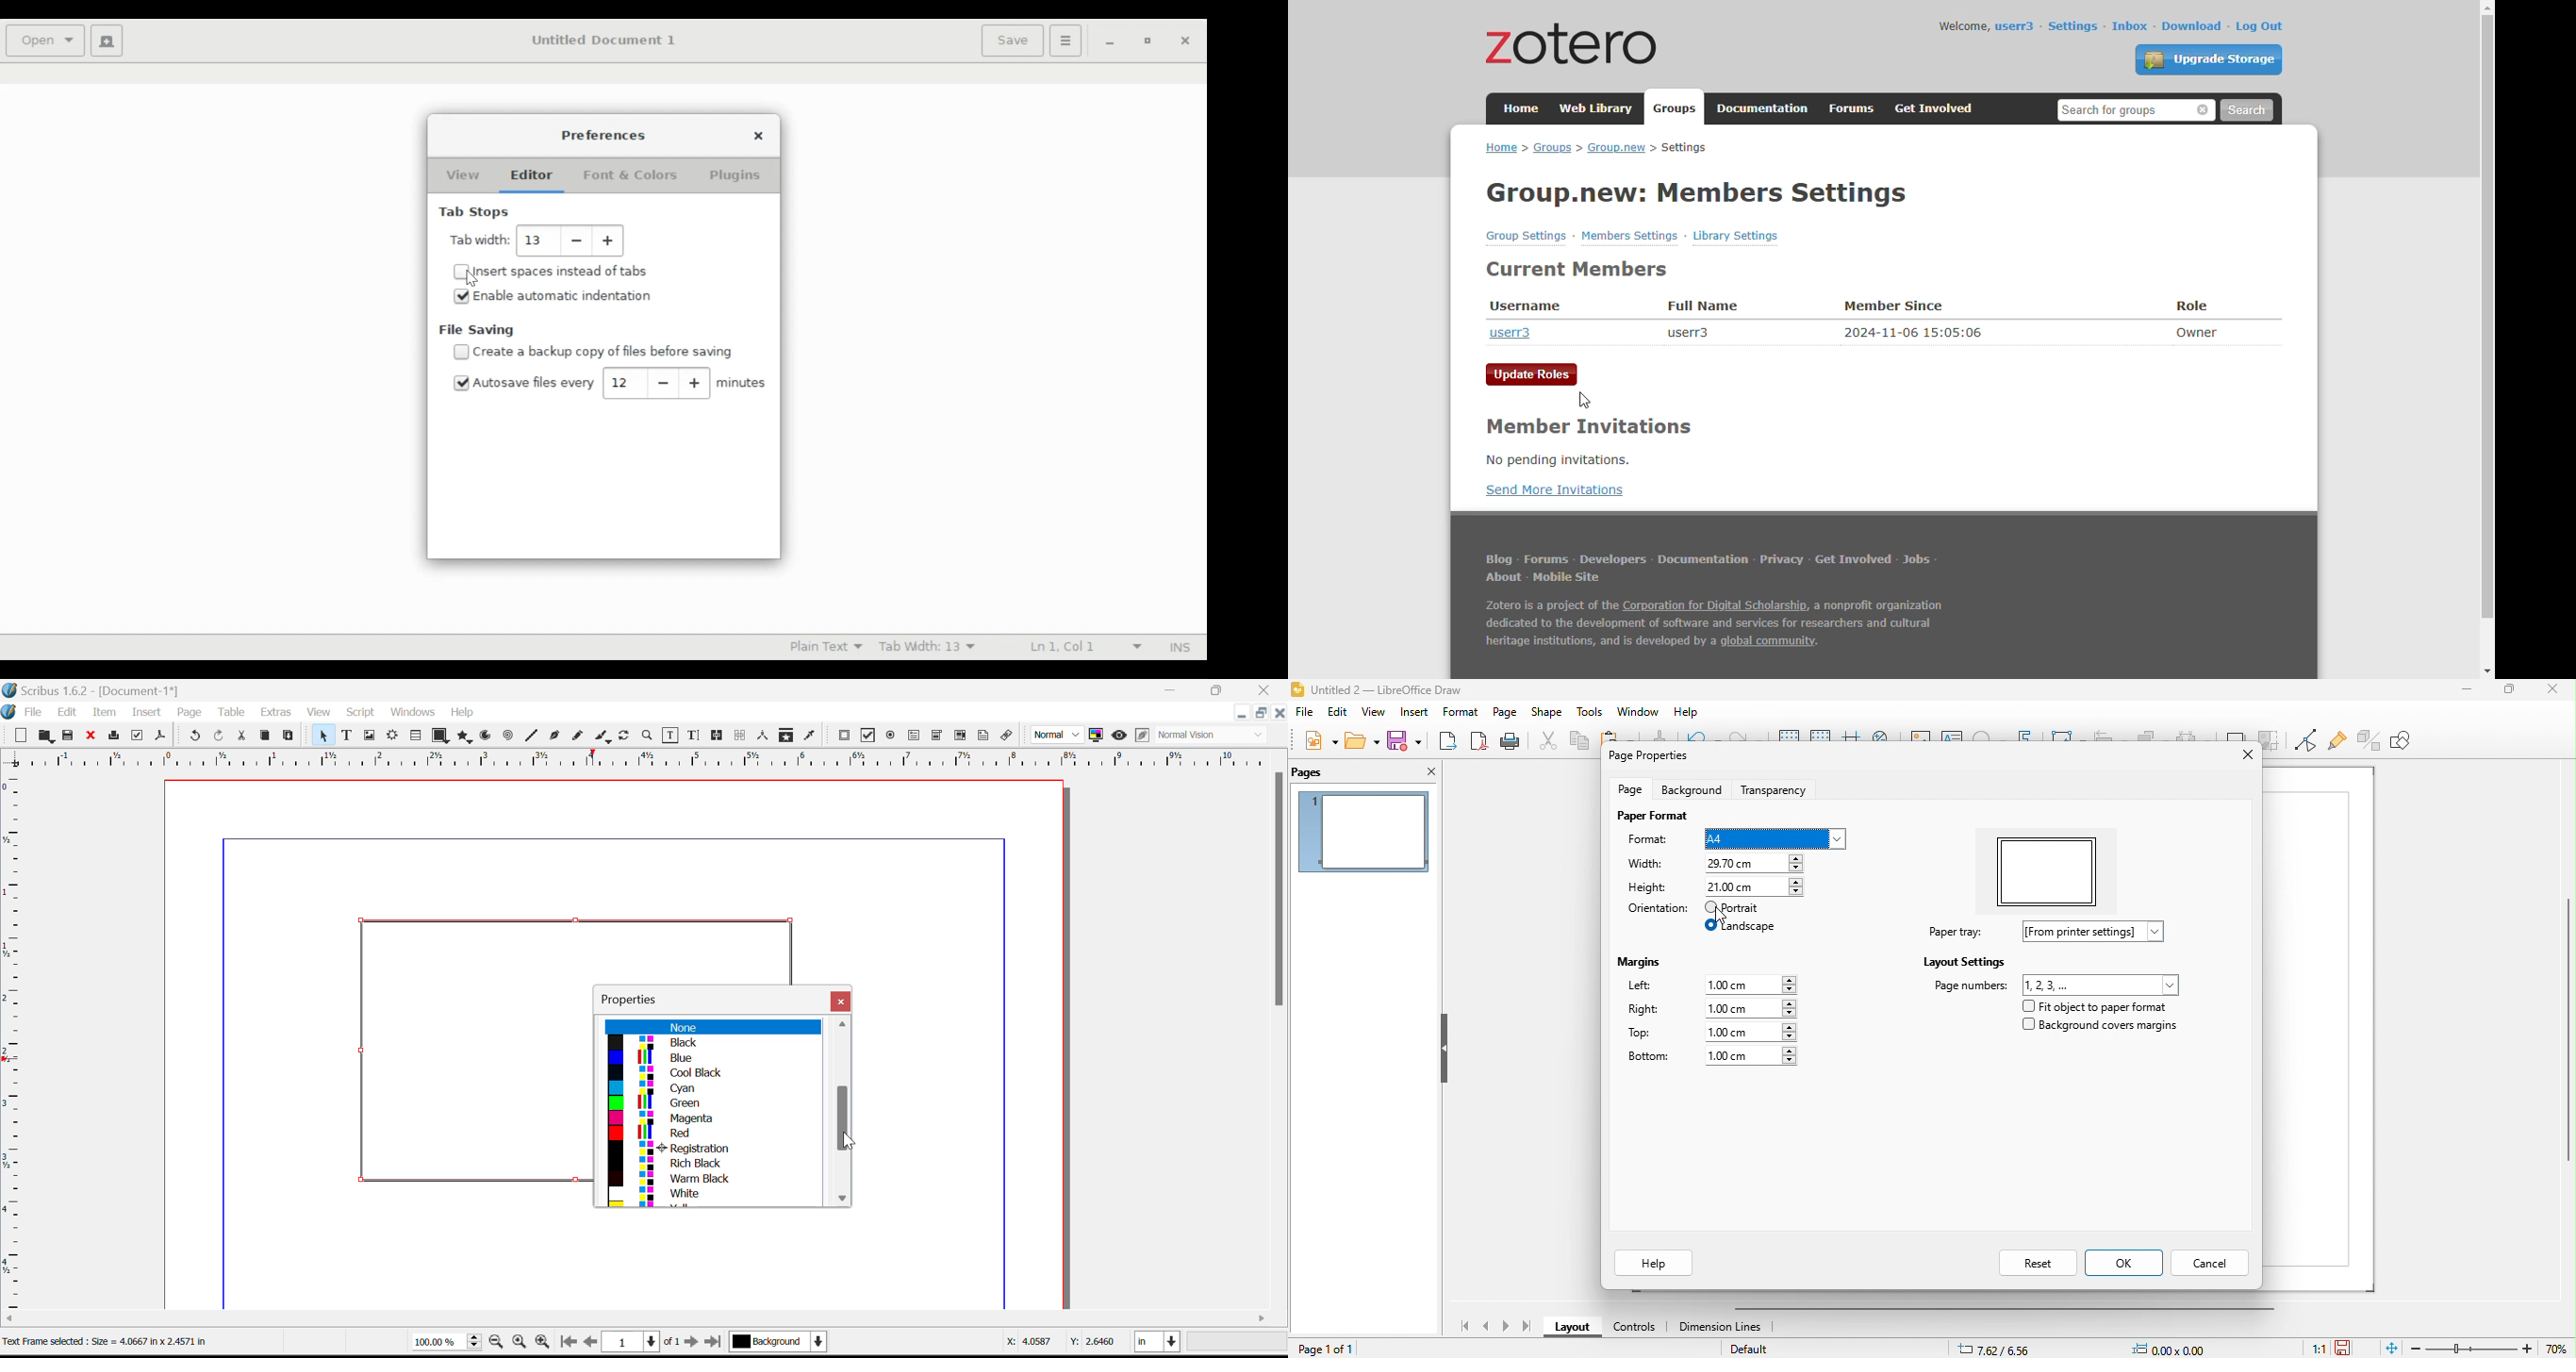 The image size is (2576, 1372). Describe the element at coordinates (839, 1112) in the screenshot. I see `Scroll Bar` at that location.